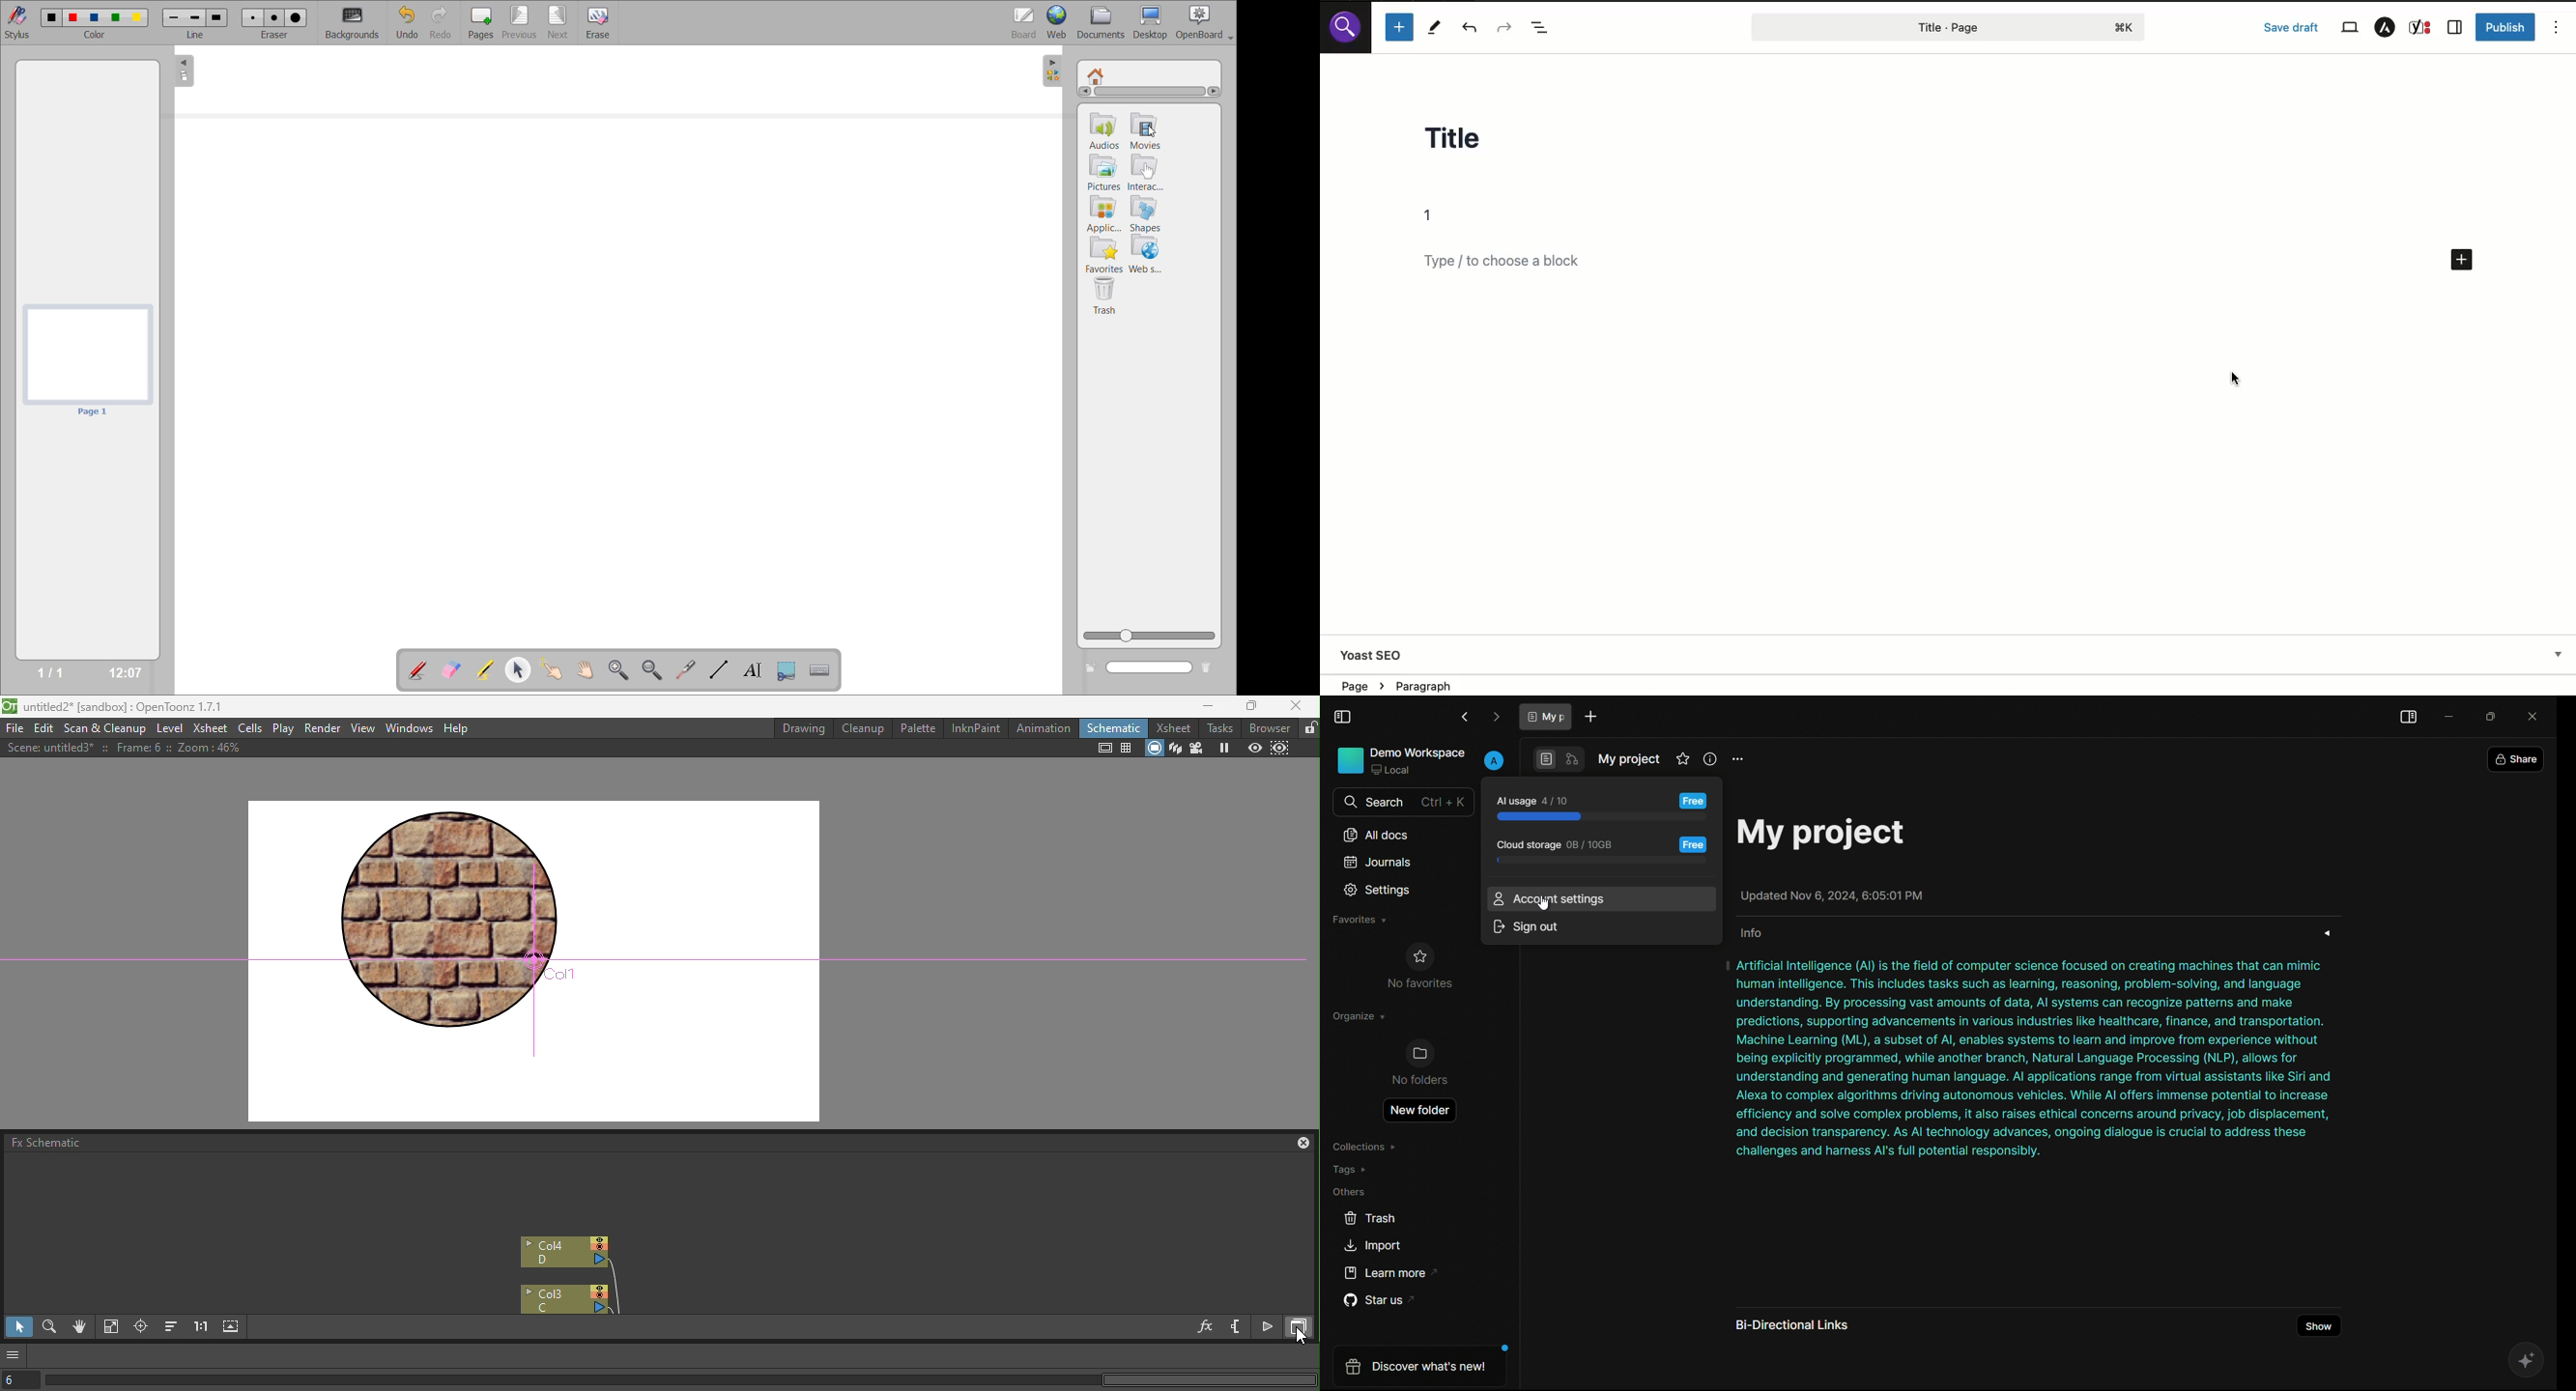 This screenshot has height=1400, width=2576. What do you see at coordinates (2533, 716) in the screenshot?
I see `close app` at bounding box center [2533, 716].